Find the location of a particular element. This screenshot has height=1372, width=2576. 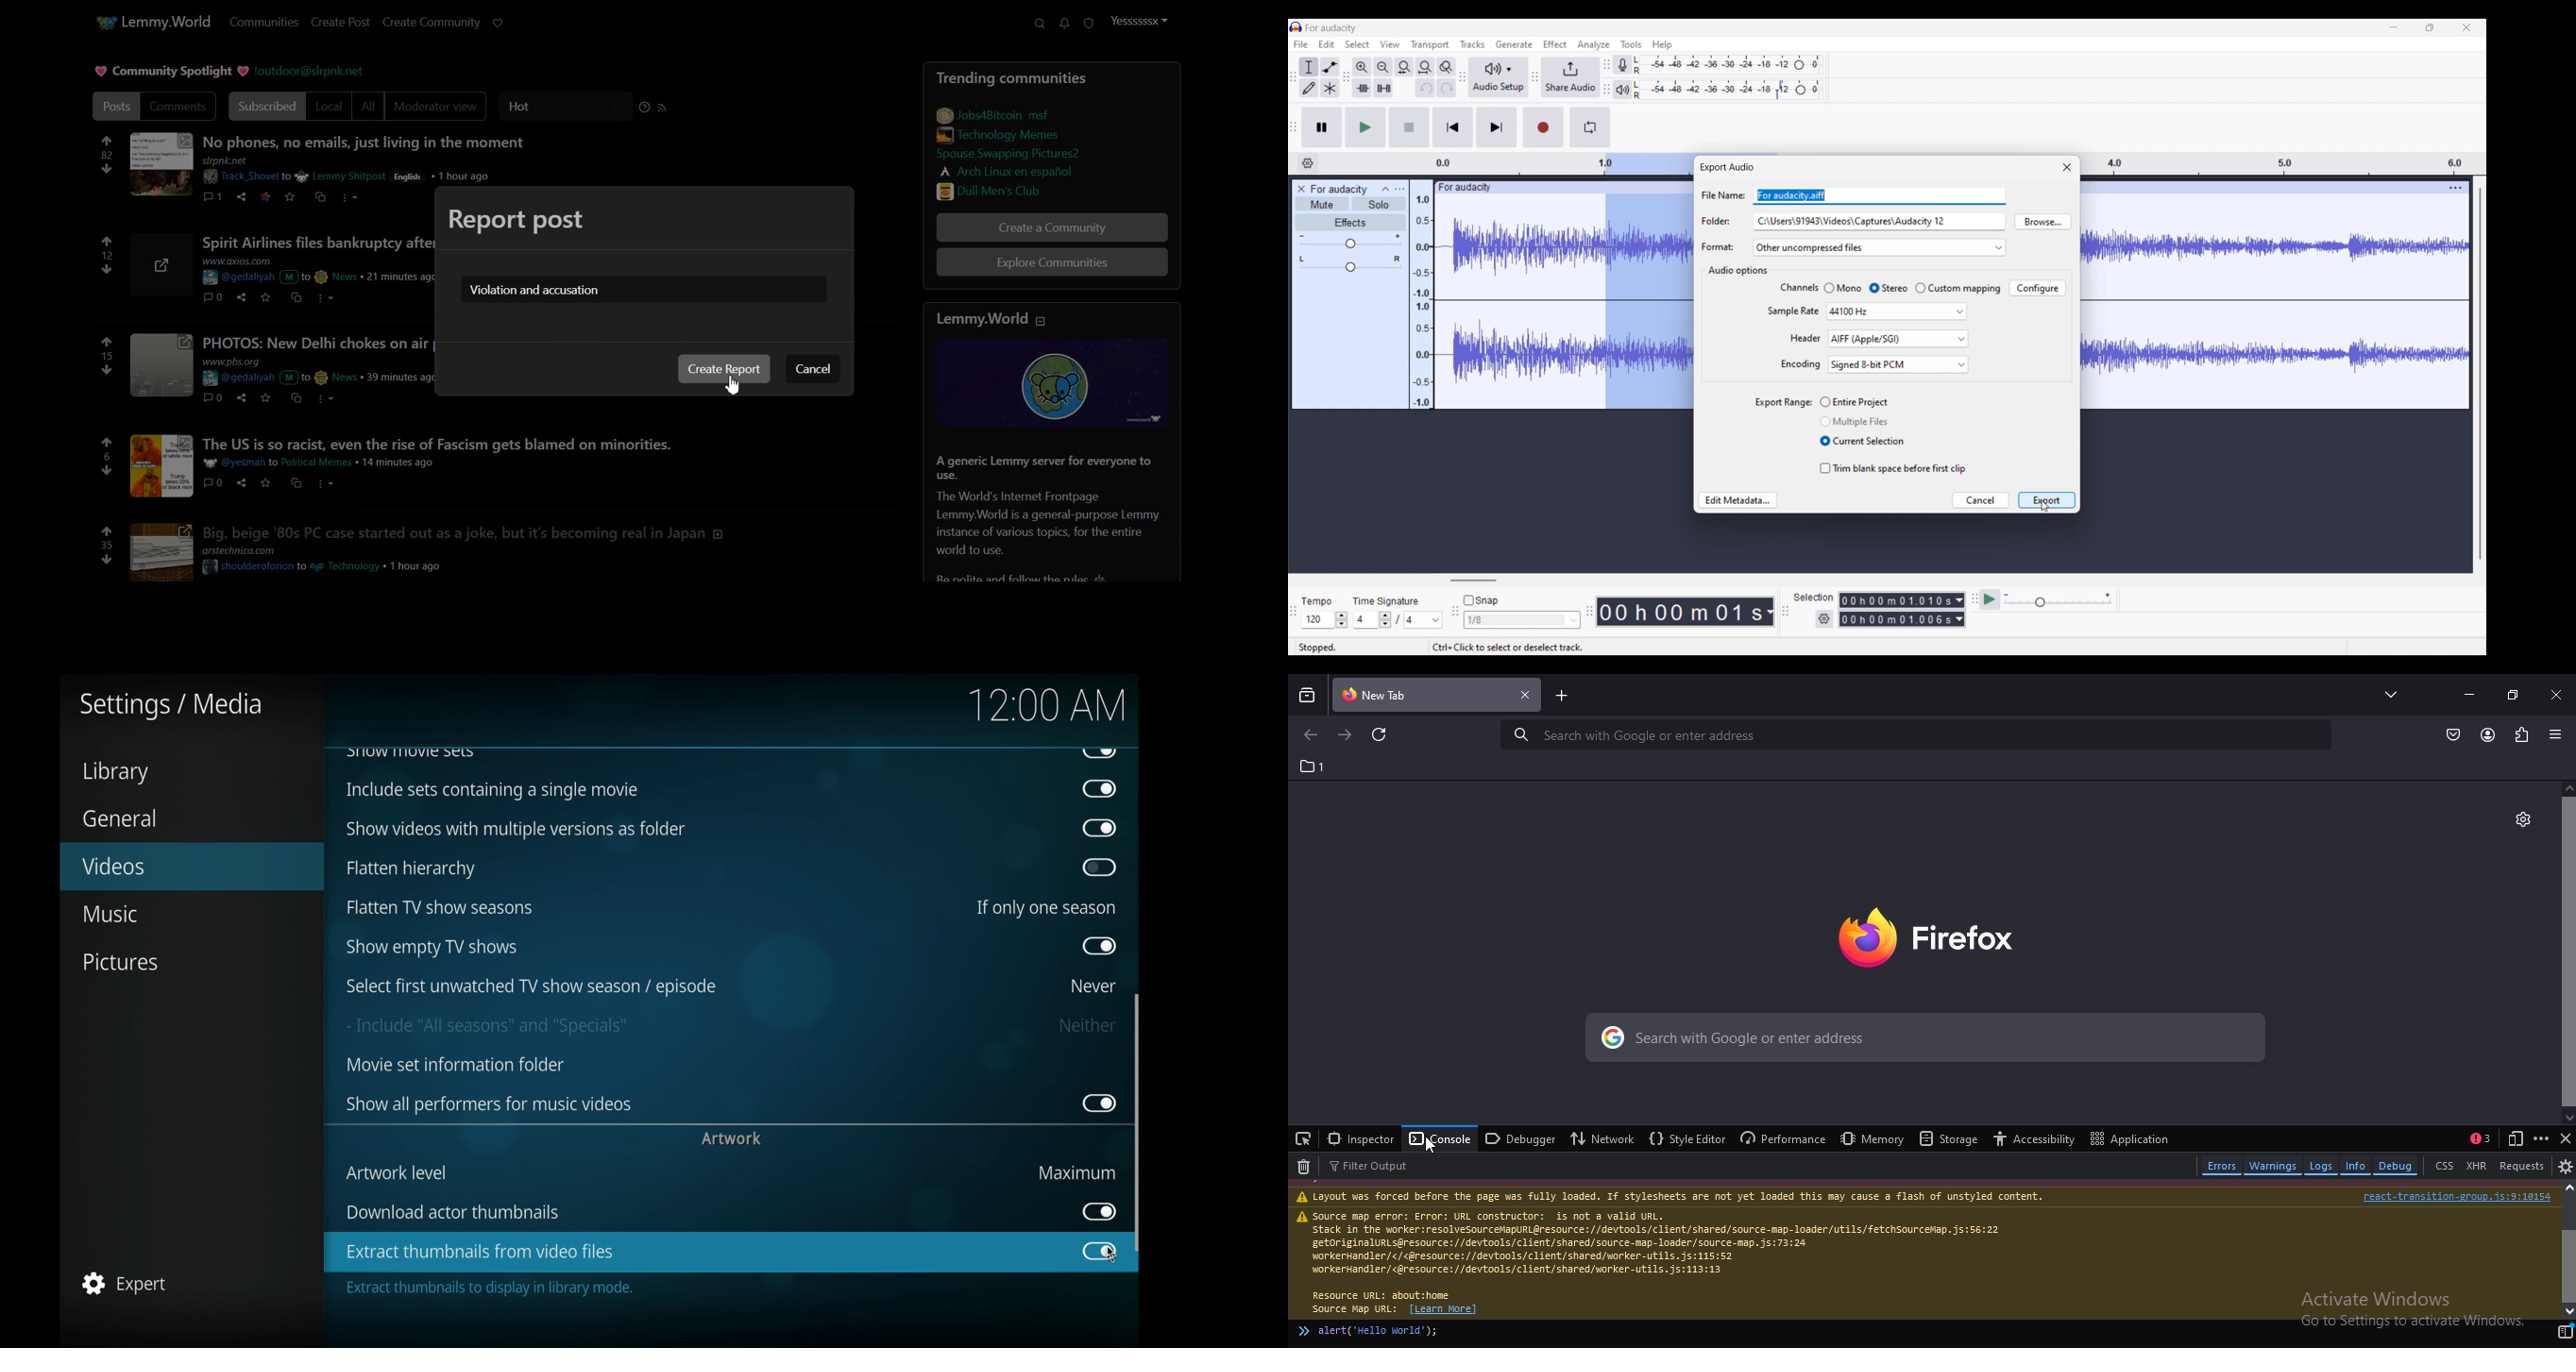

Tempo settings is located at coordinates (1325, 620).